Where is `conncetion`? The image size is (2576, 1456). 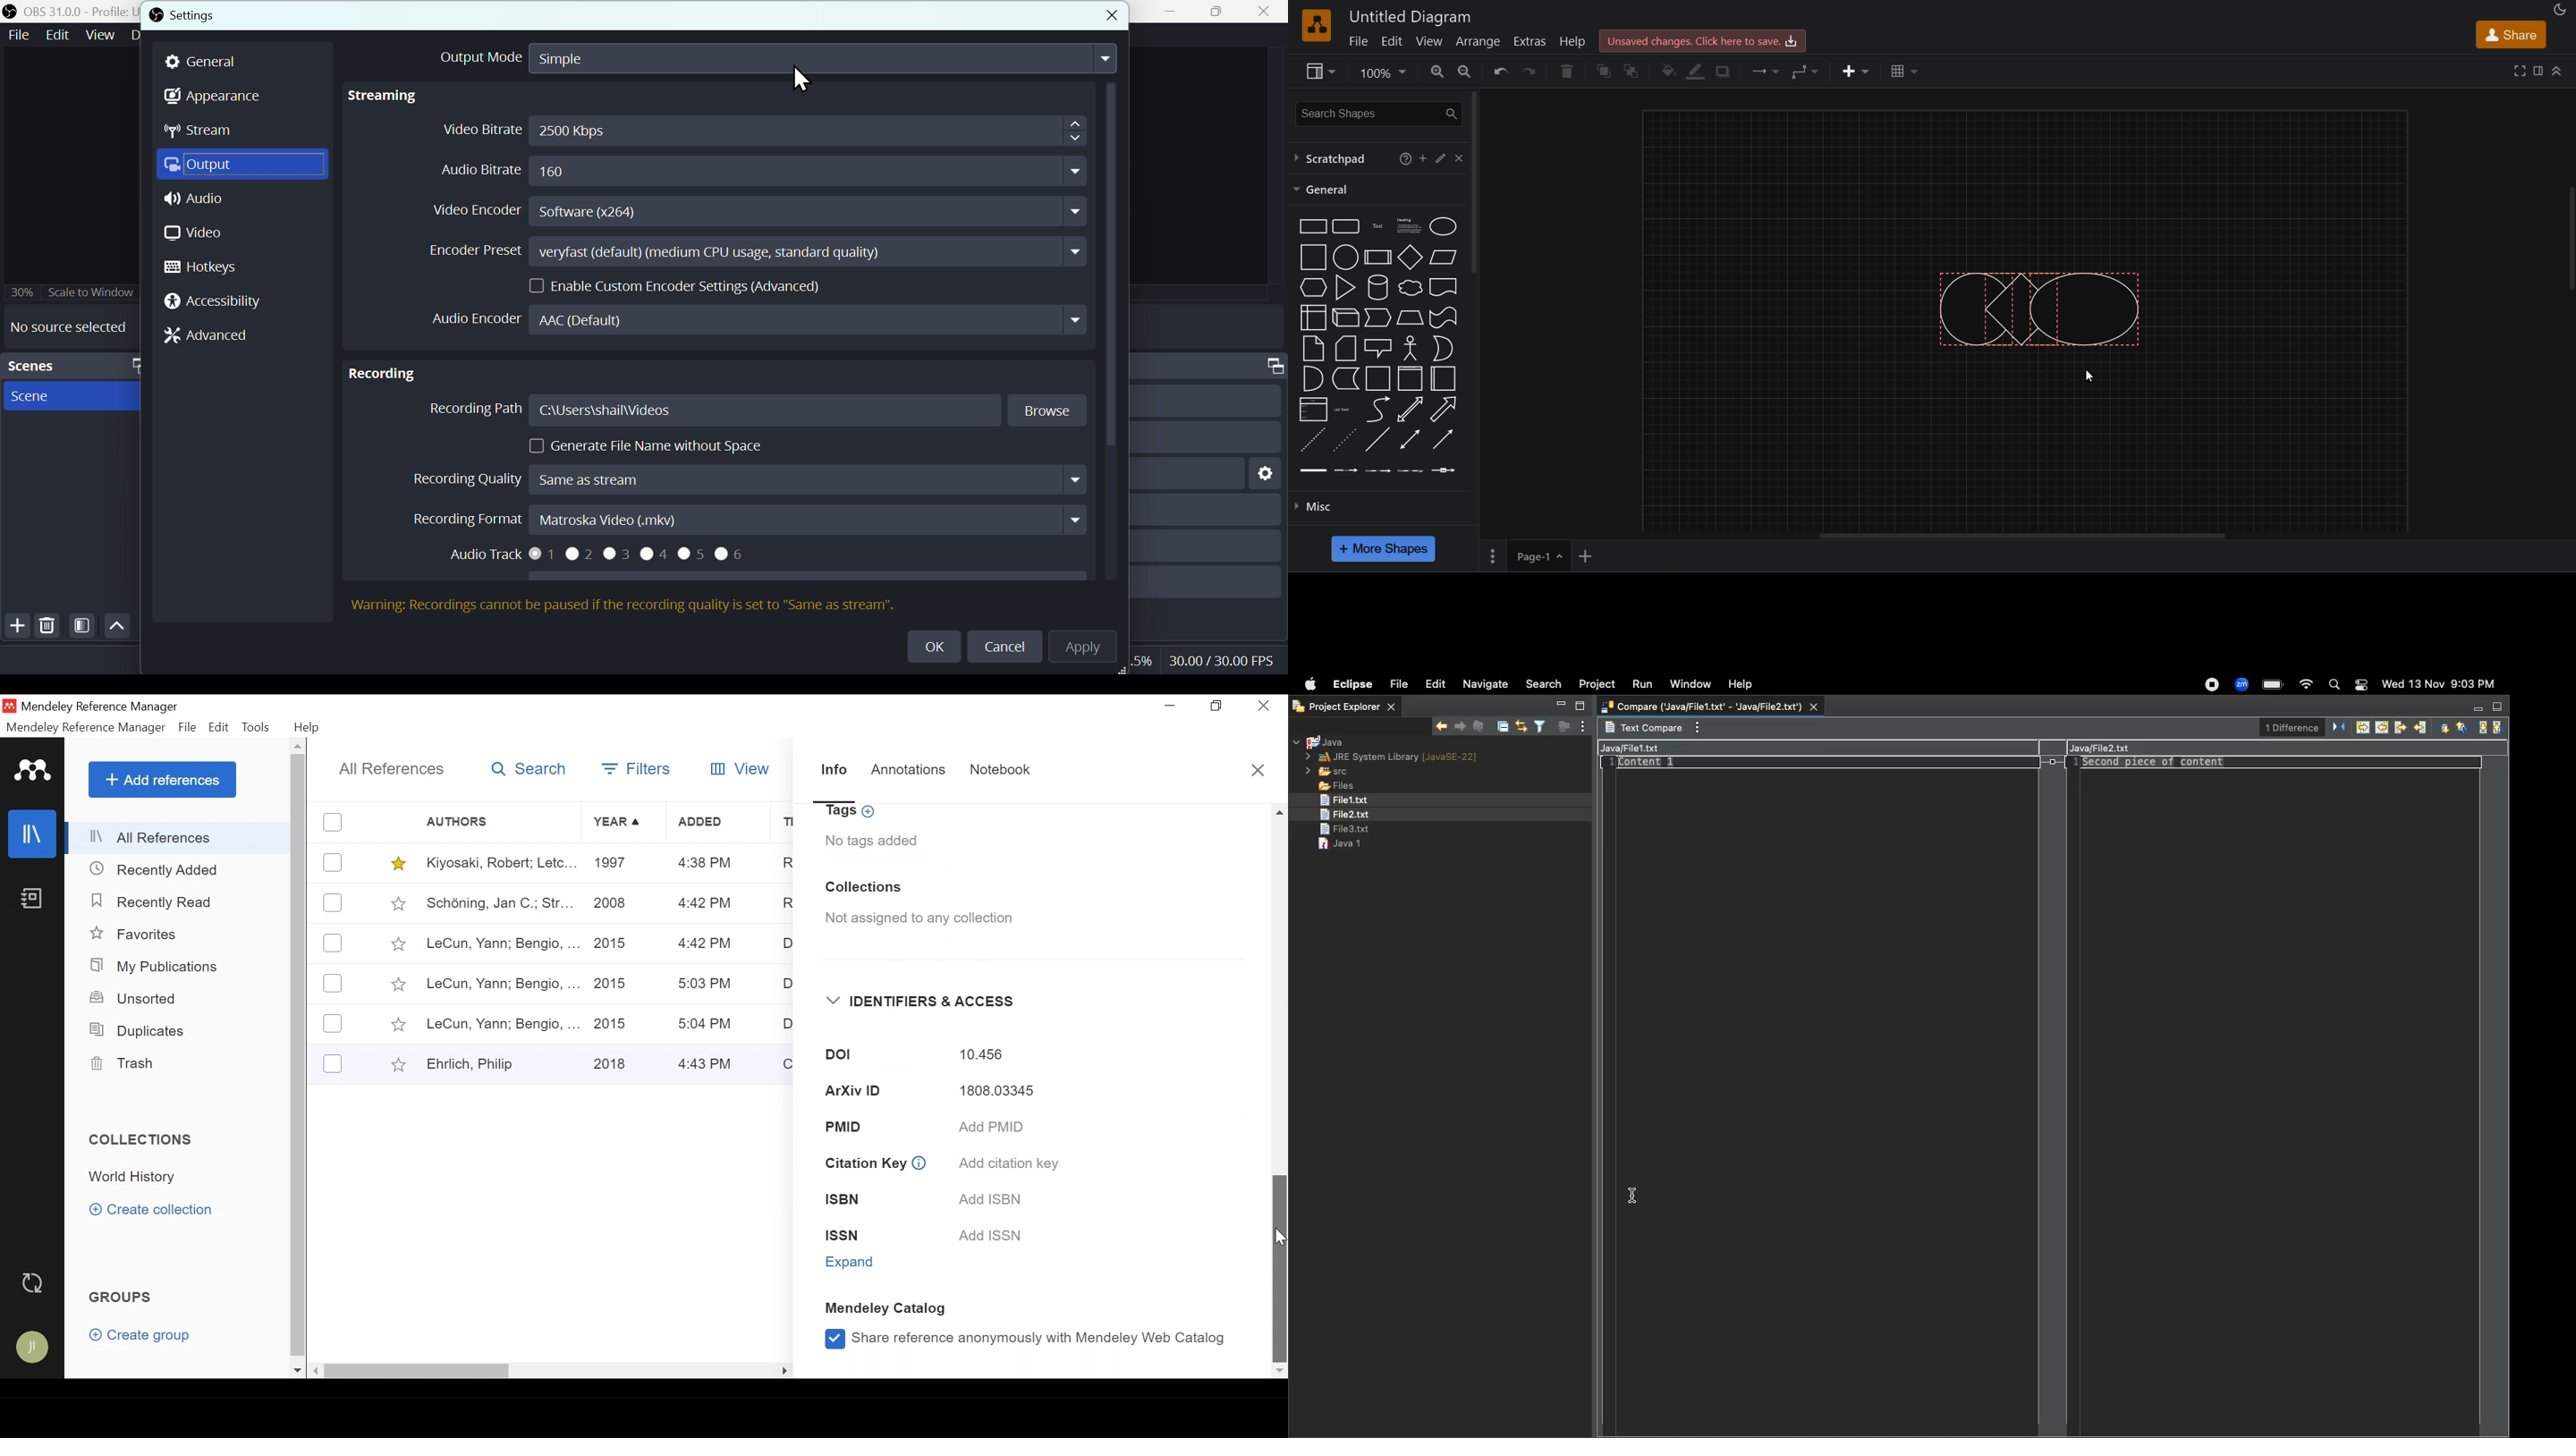 conncetion is located at coordinates (1763, 70).